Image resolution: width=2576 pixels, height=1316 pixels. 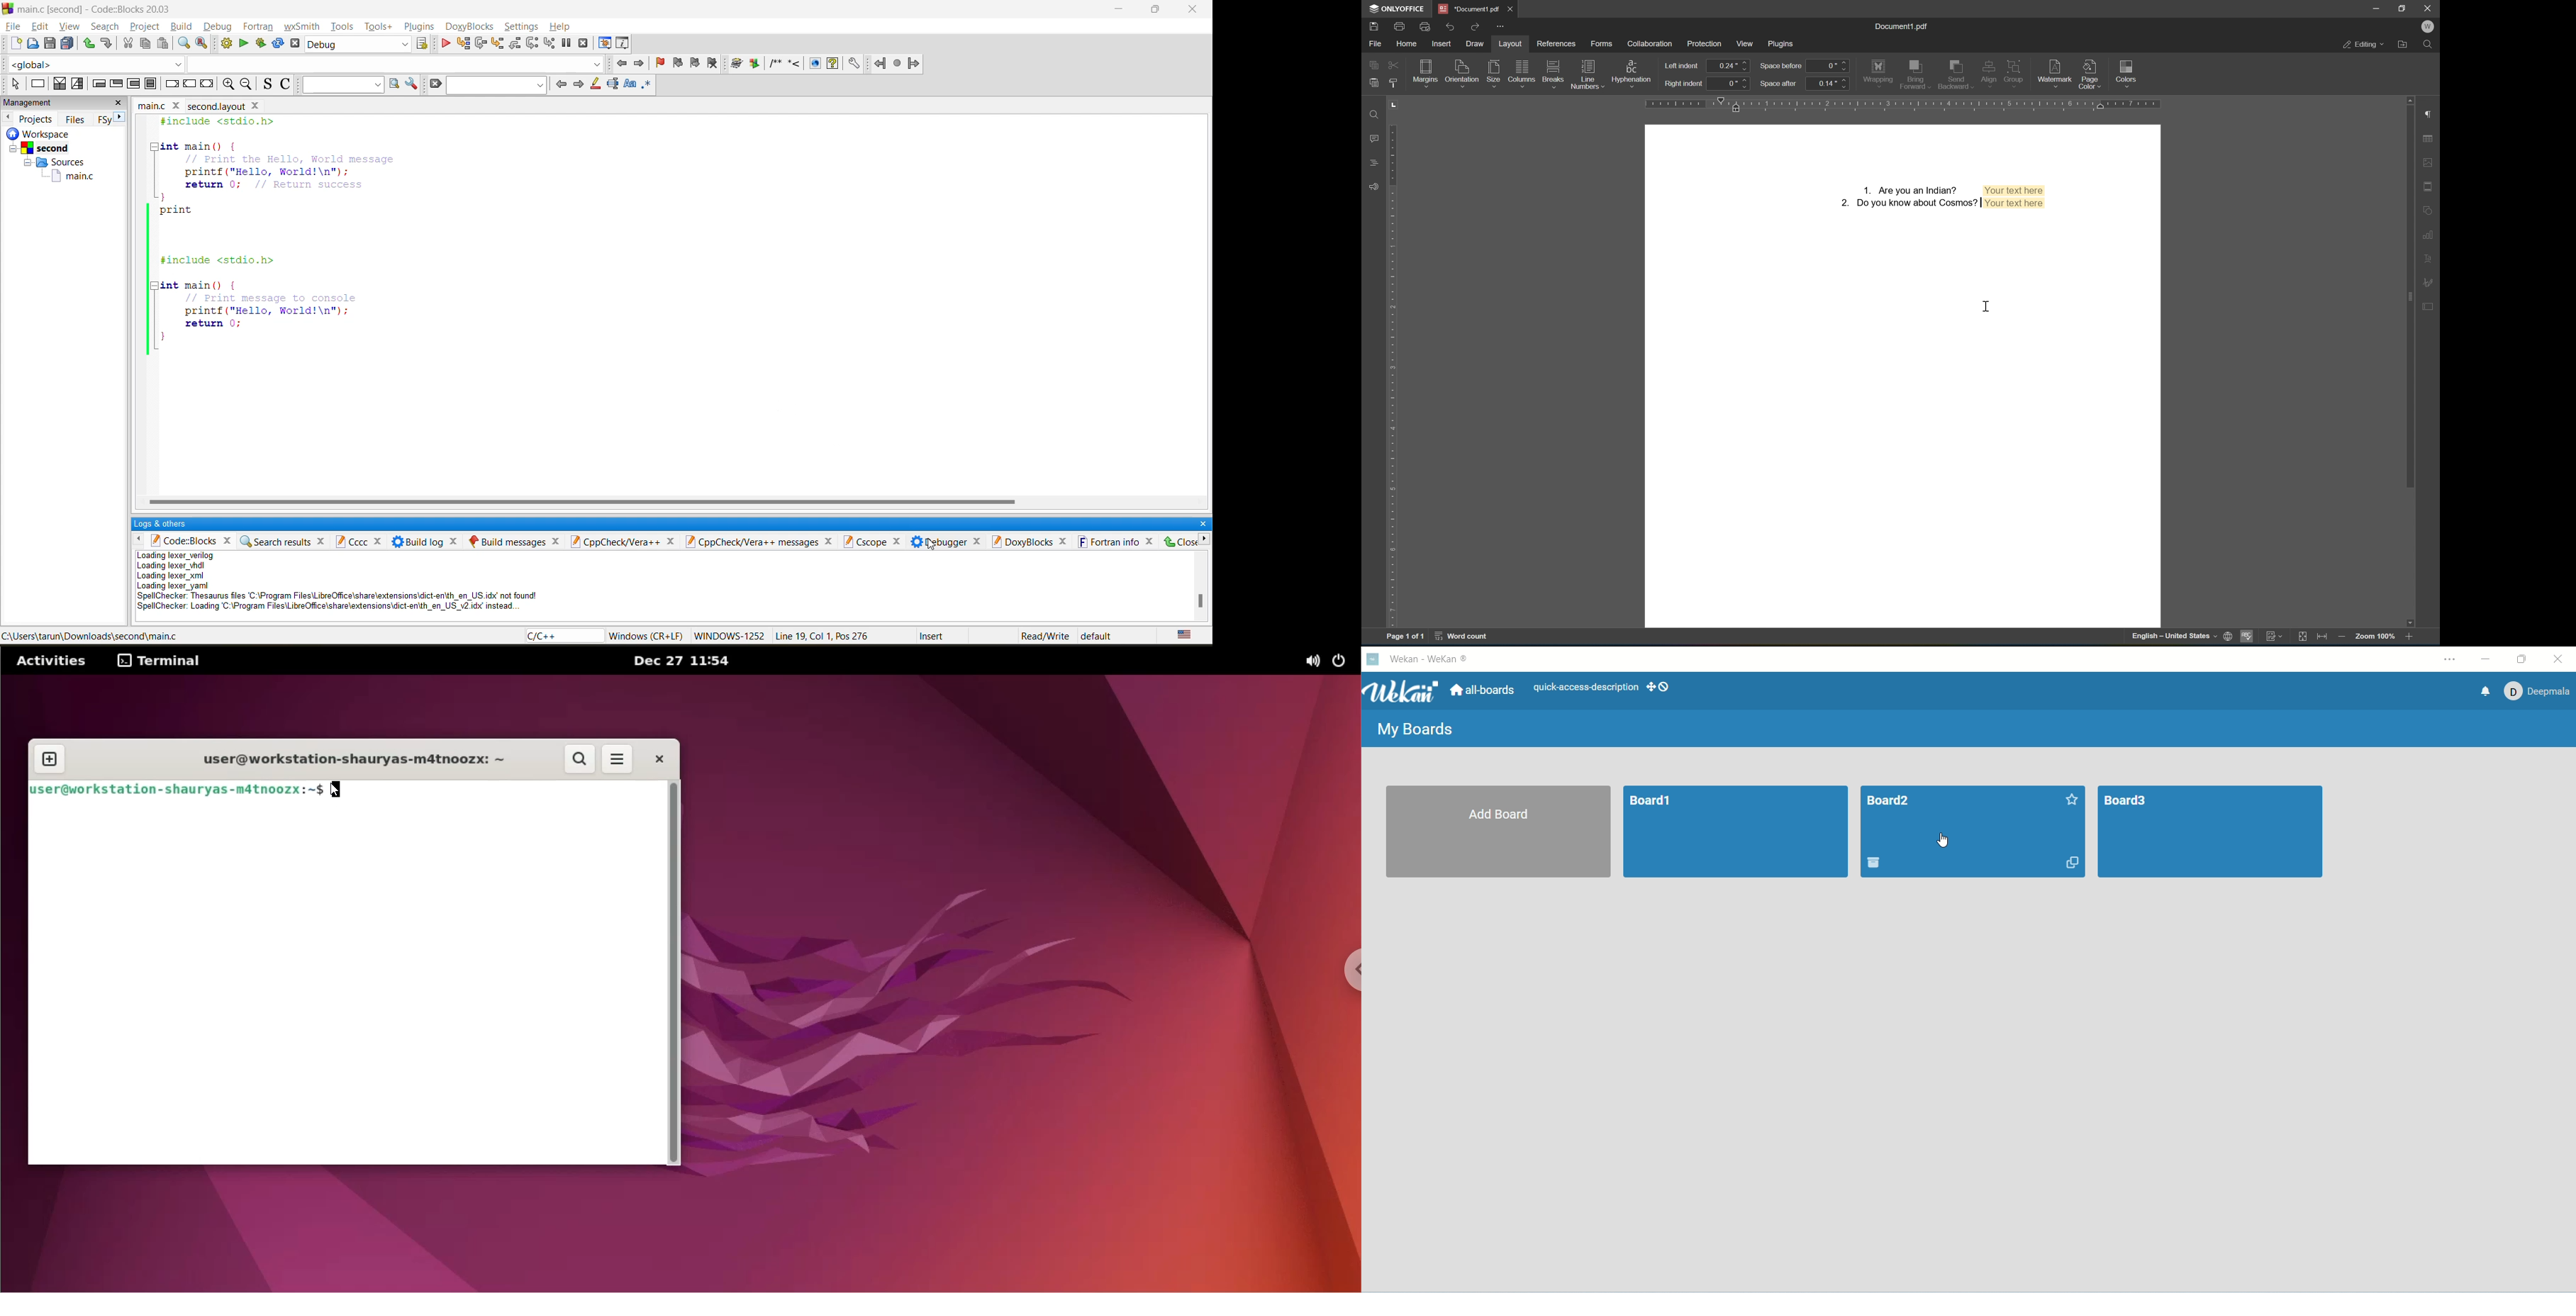 What do you see at coordinates (1444, 43) in the screenshot?
I see `insert` at bounding box center [1444, 43].